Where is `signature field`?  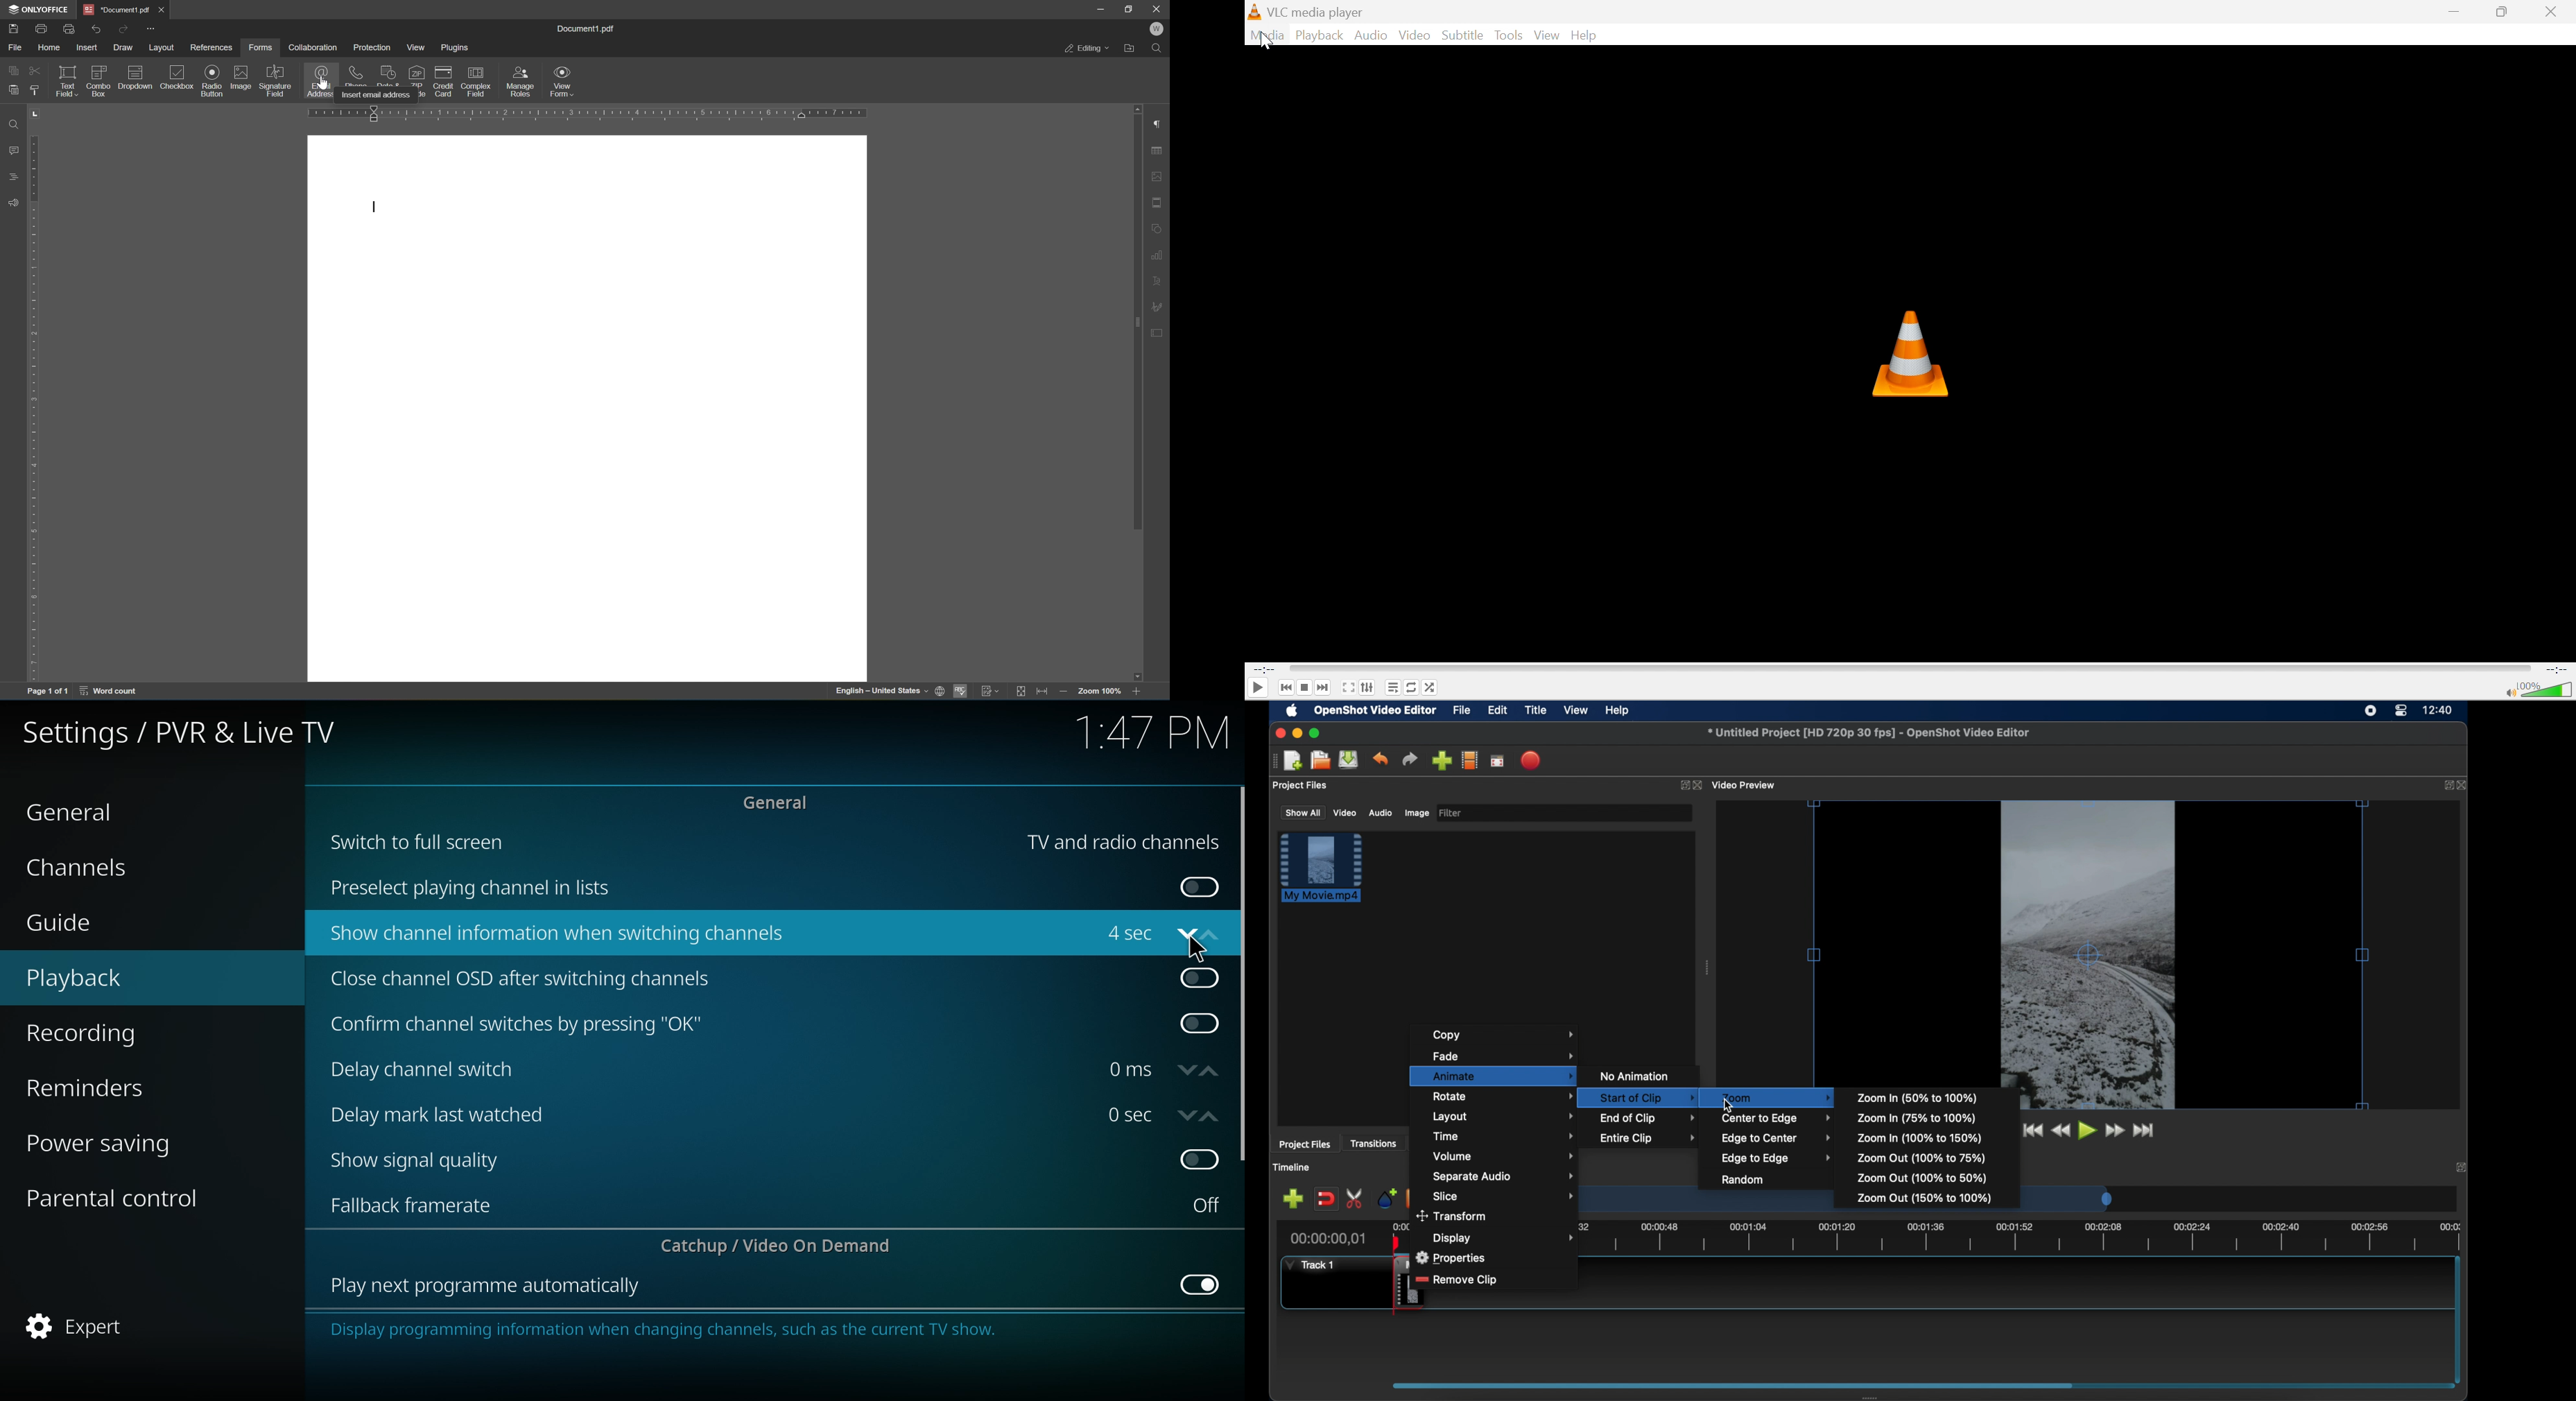
signature field is located at coordinates (277, 81).